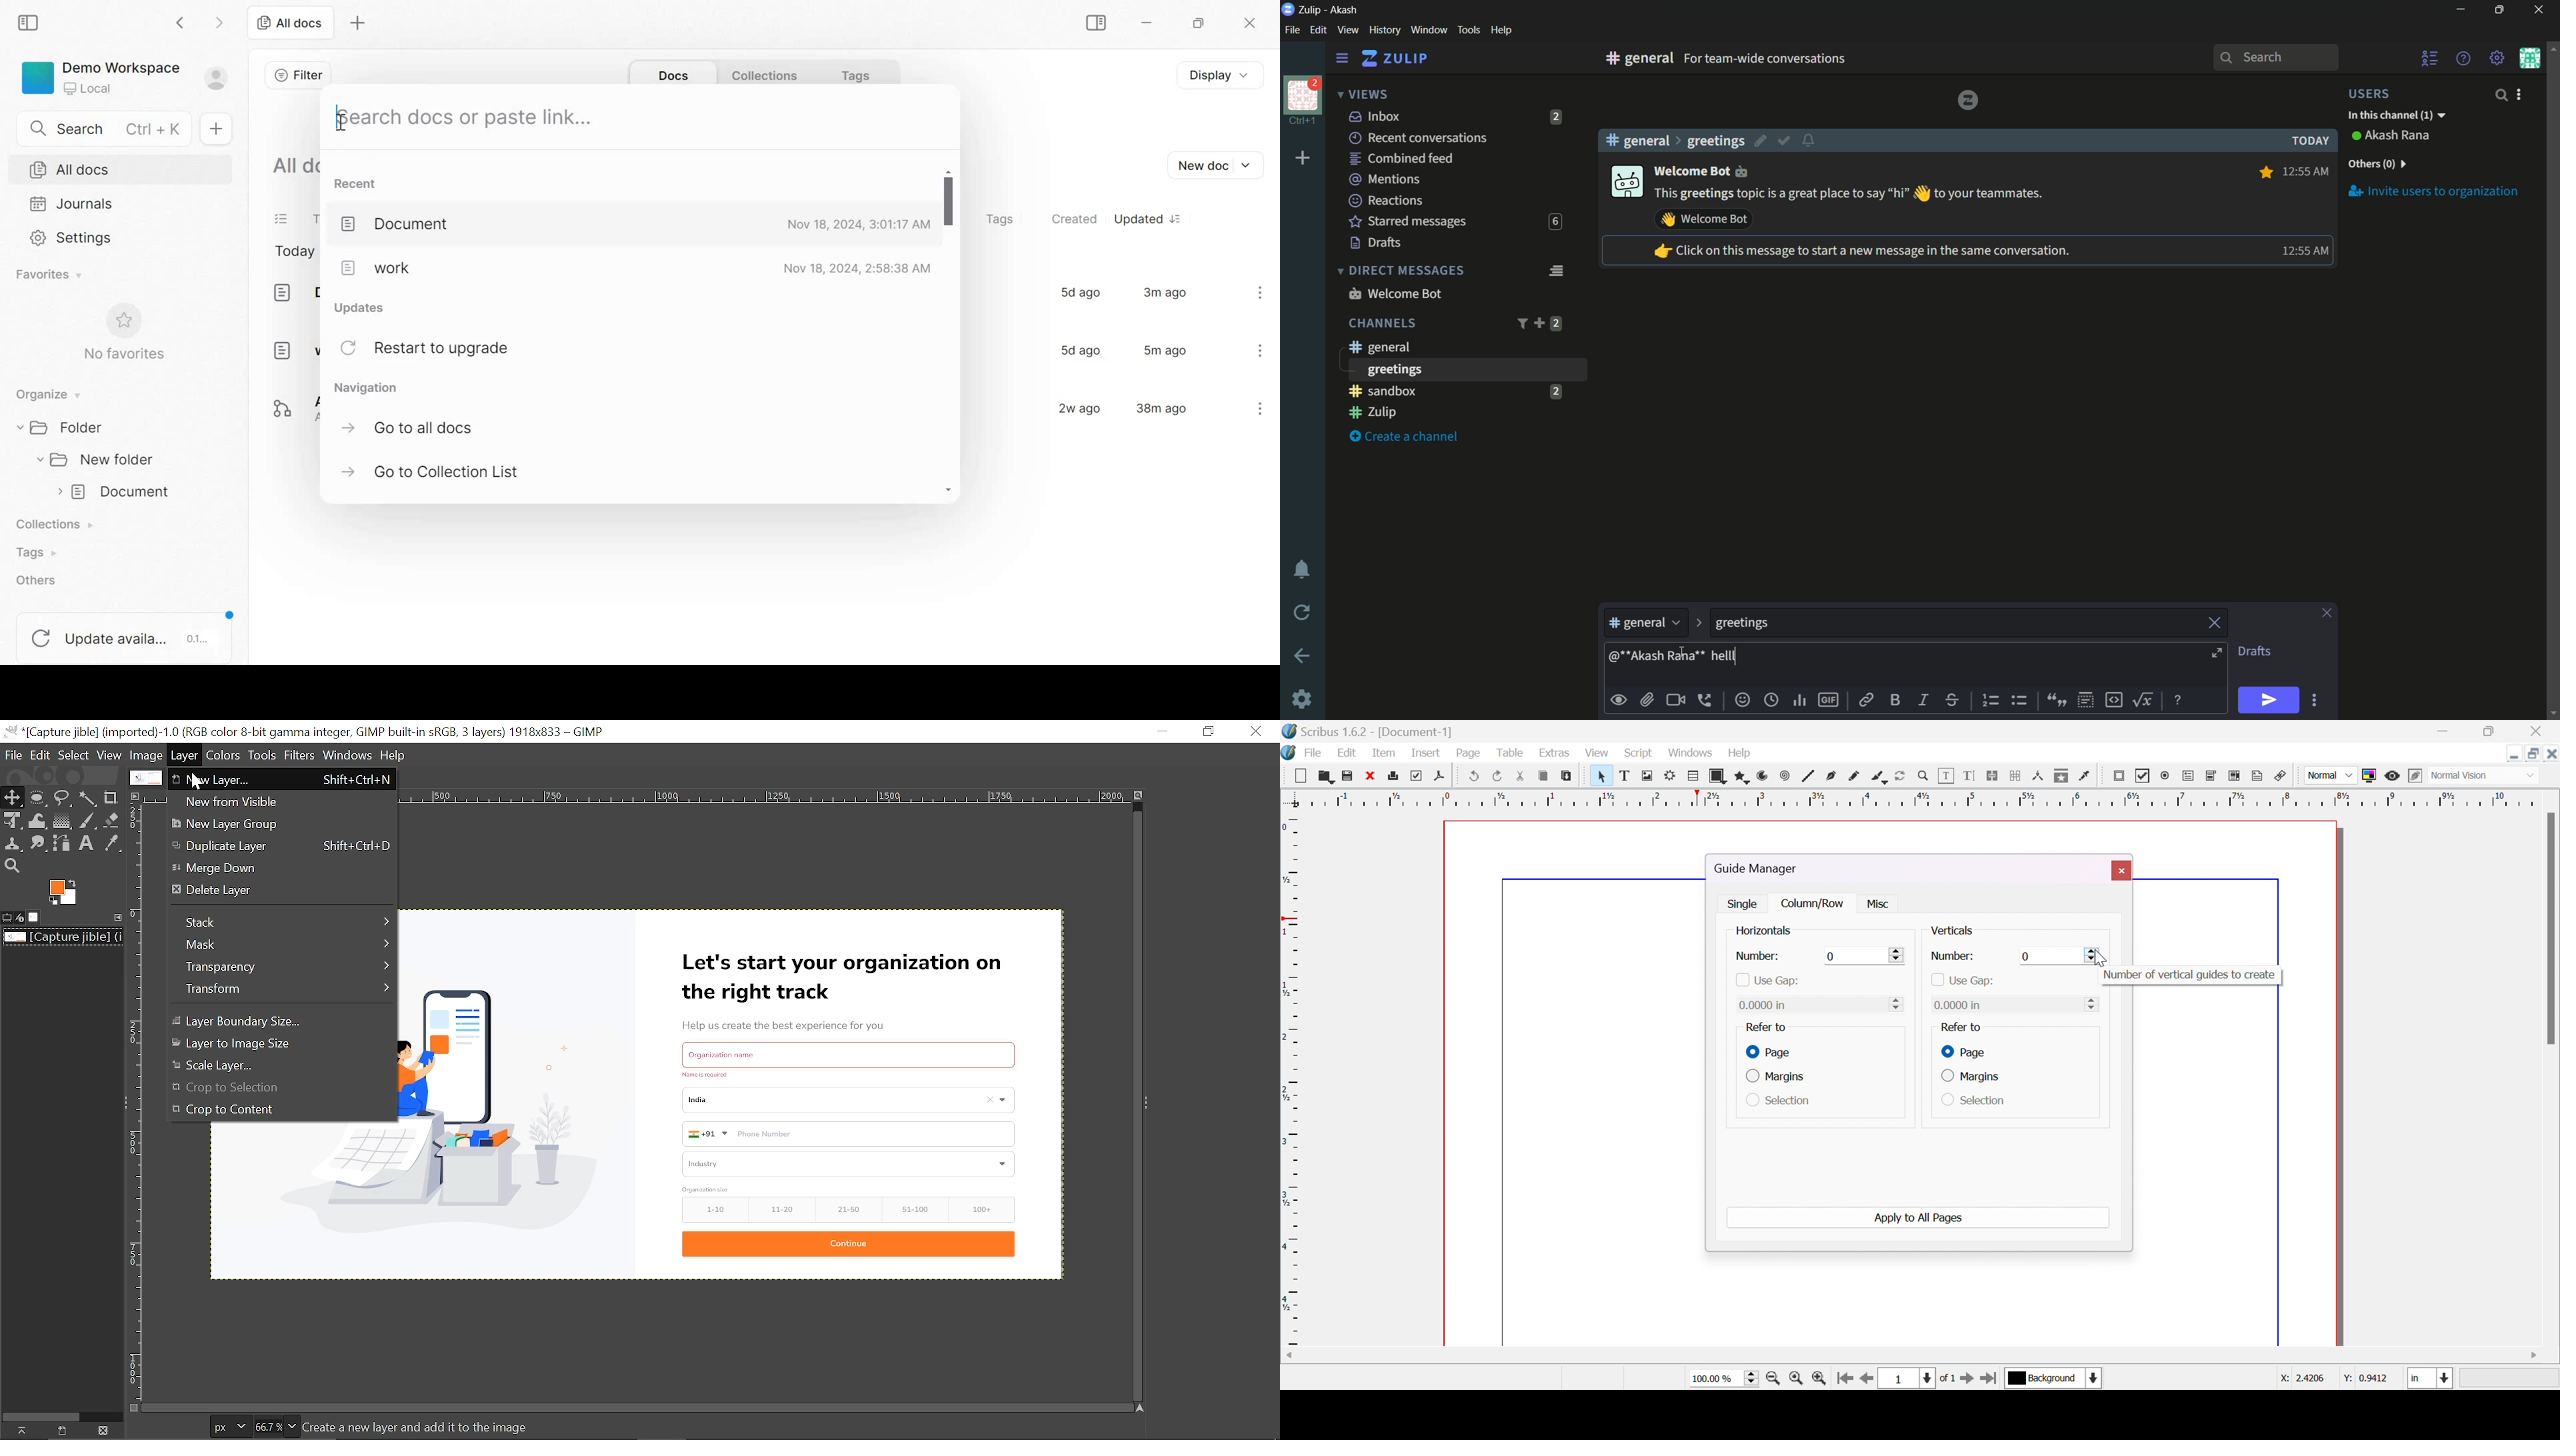 Image resolution: width=2576 pixels, height=1456 pixels. I want to click on , so click(1833, 955).